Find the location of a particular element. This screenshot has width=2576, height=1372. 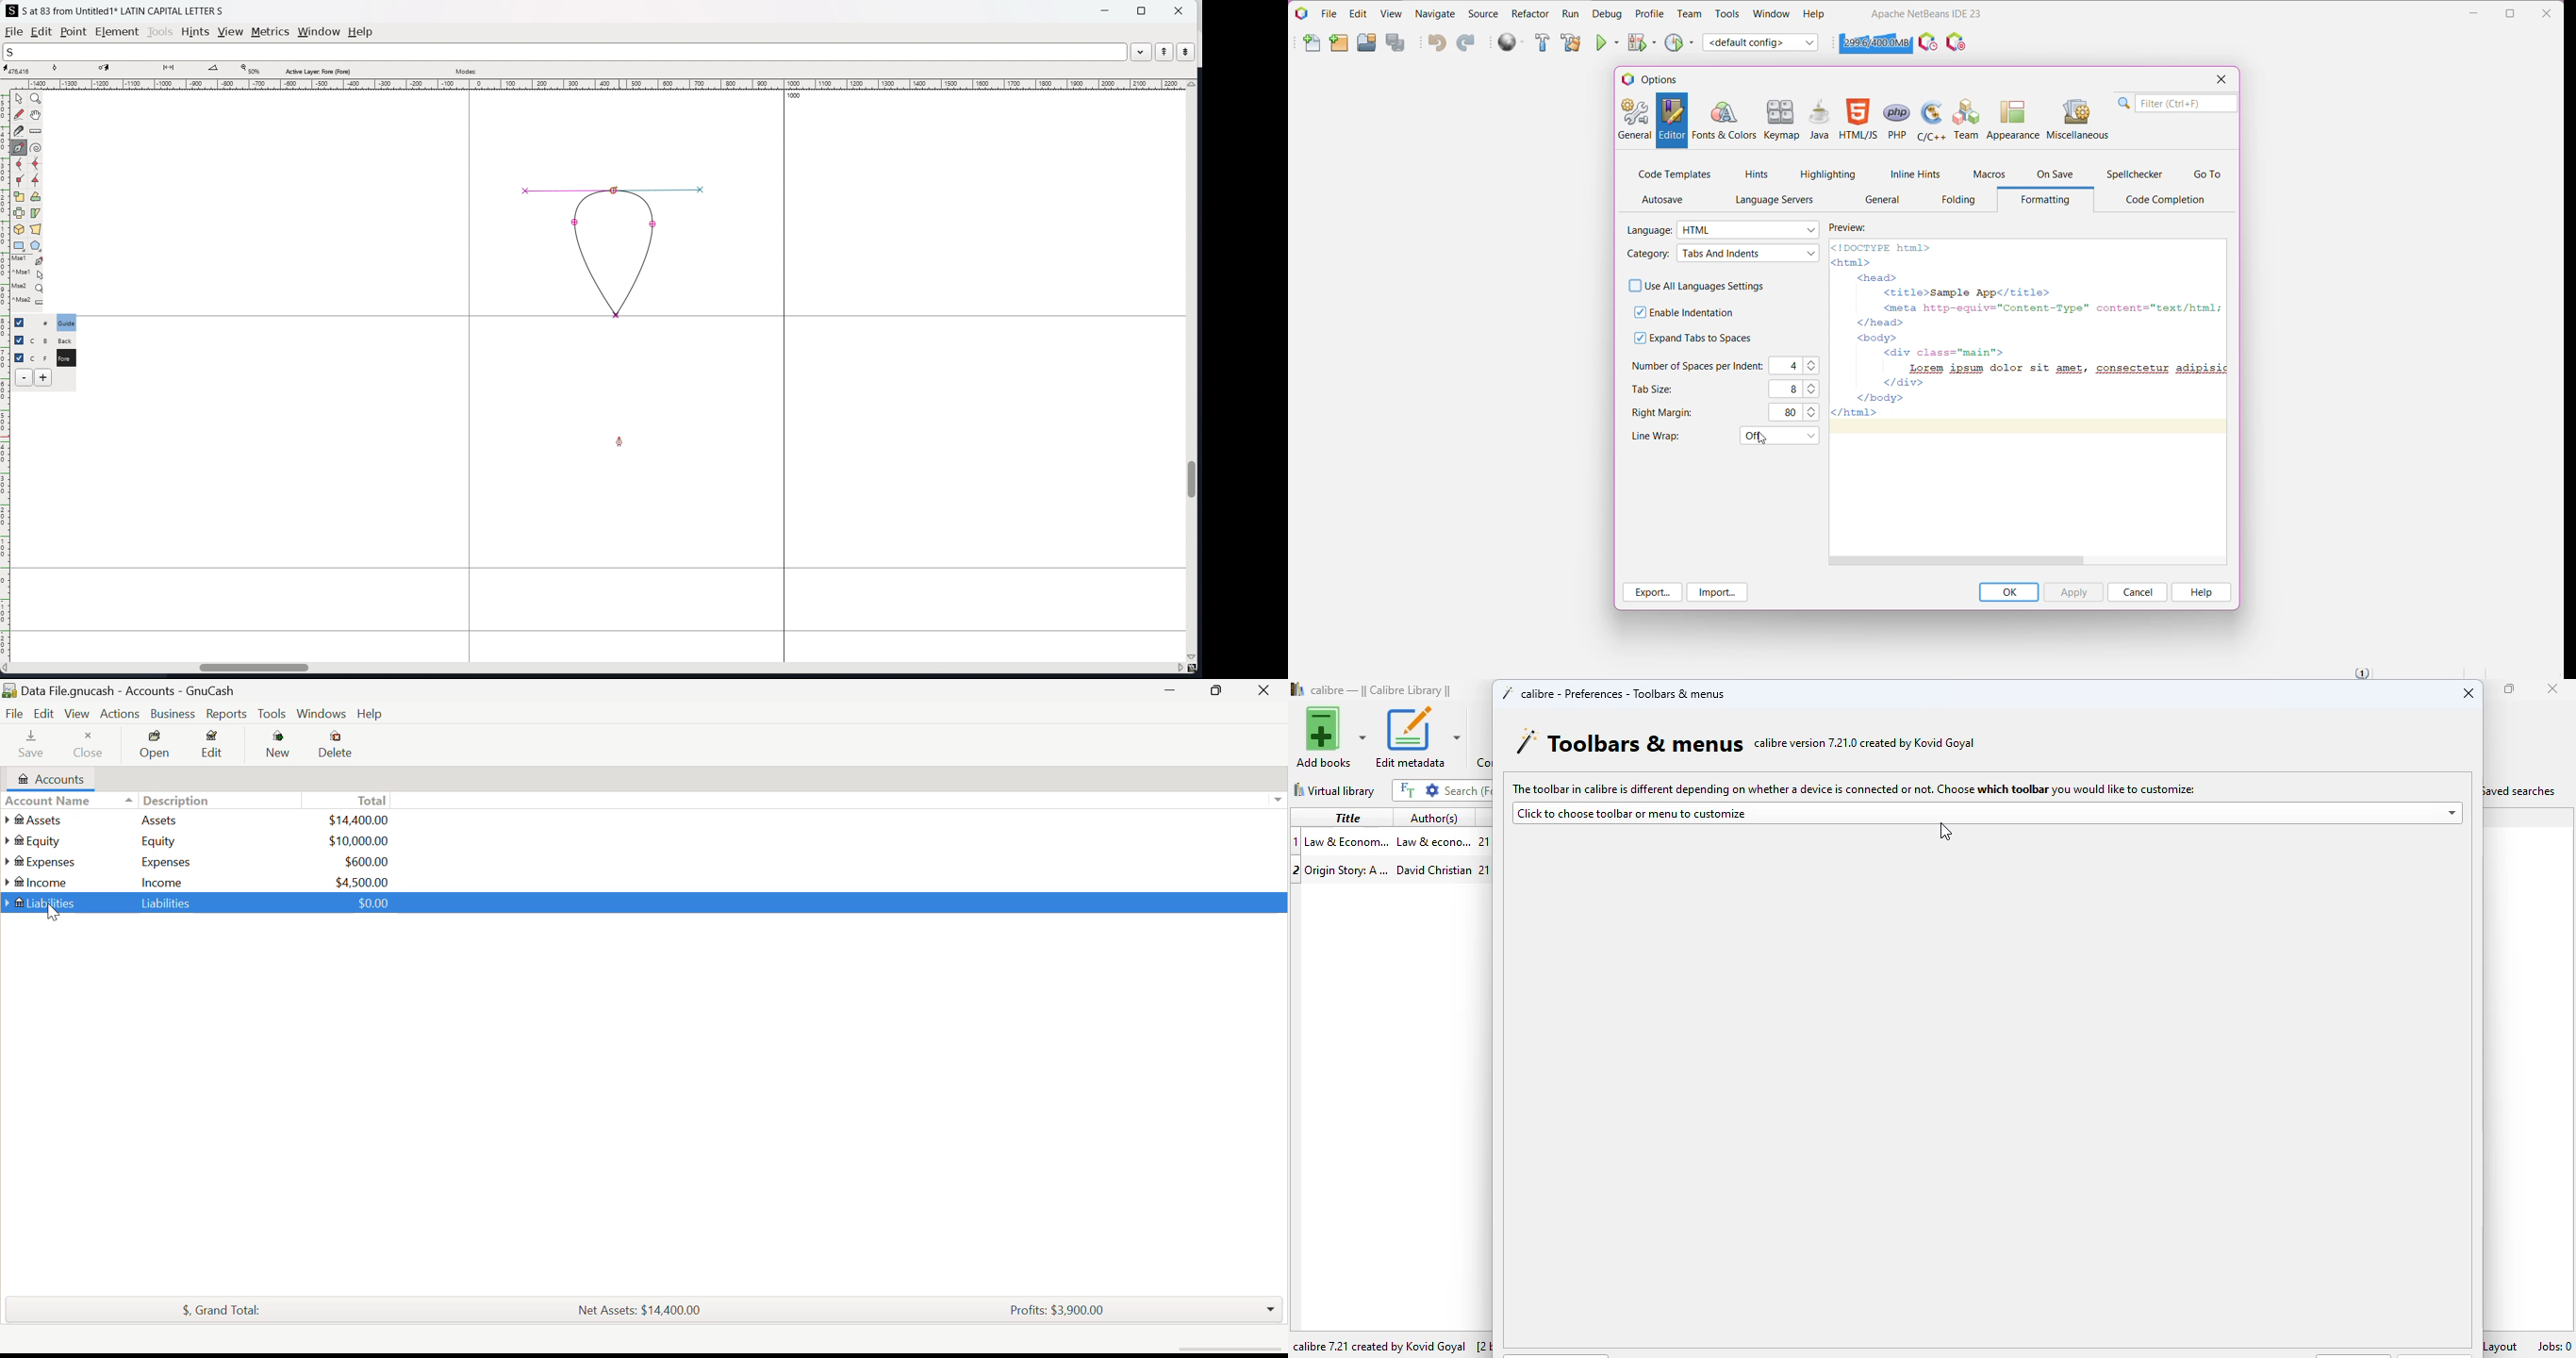

USD is located at coordinates (366, 861).